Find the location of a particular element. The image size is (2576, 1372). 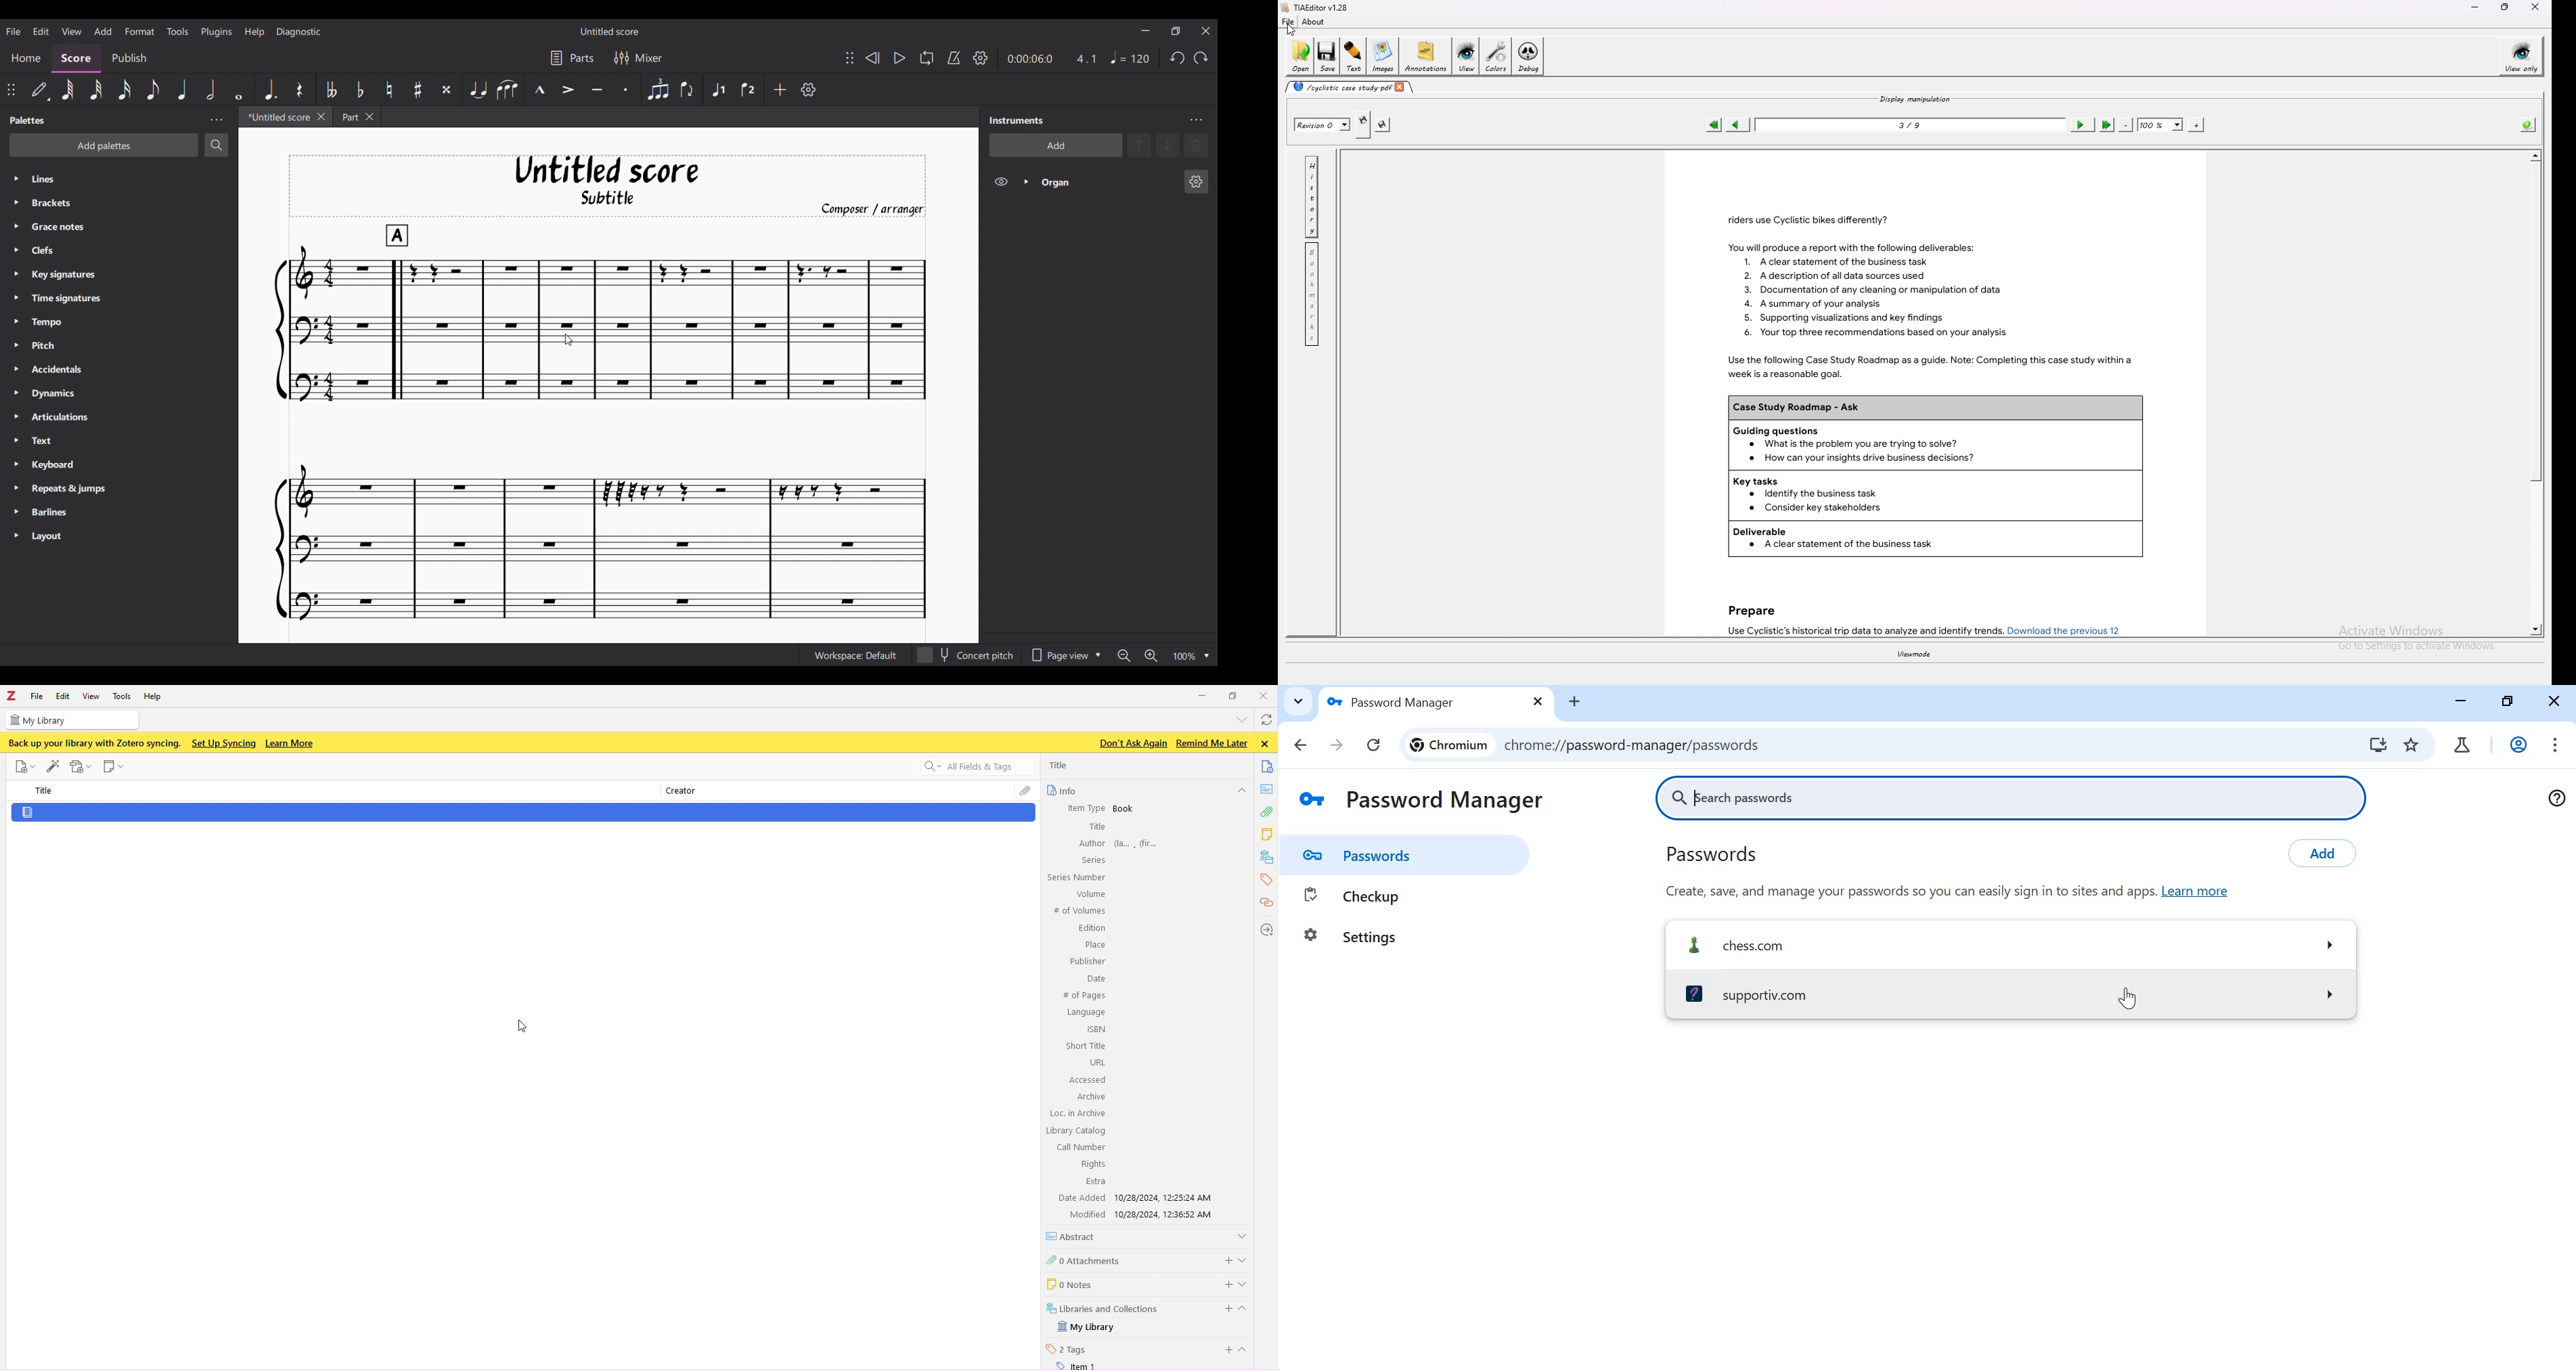

Title, sub-title, and composer name of score is located at coordinates (608, 186).